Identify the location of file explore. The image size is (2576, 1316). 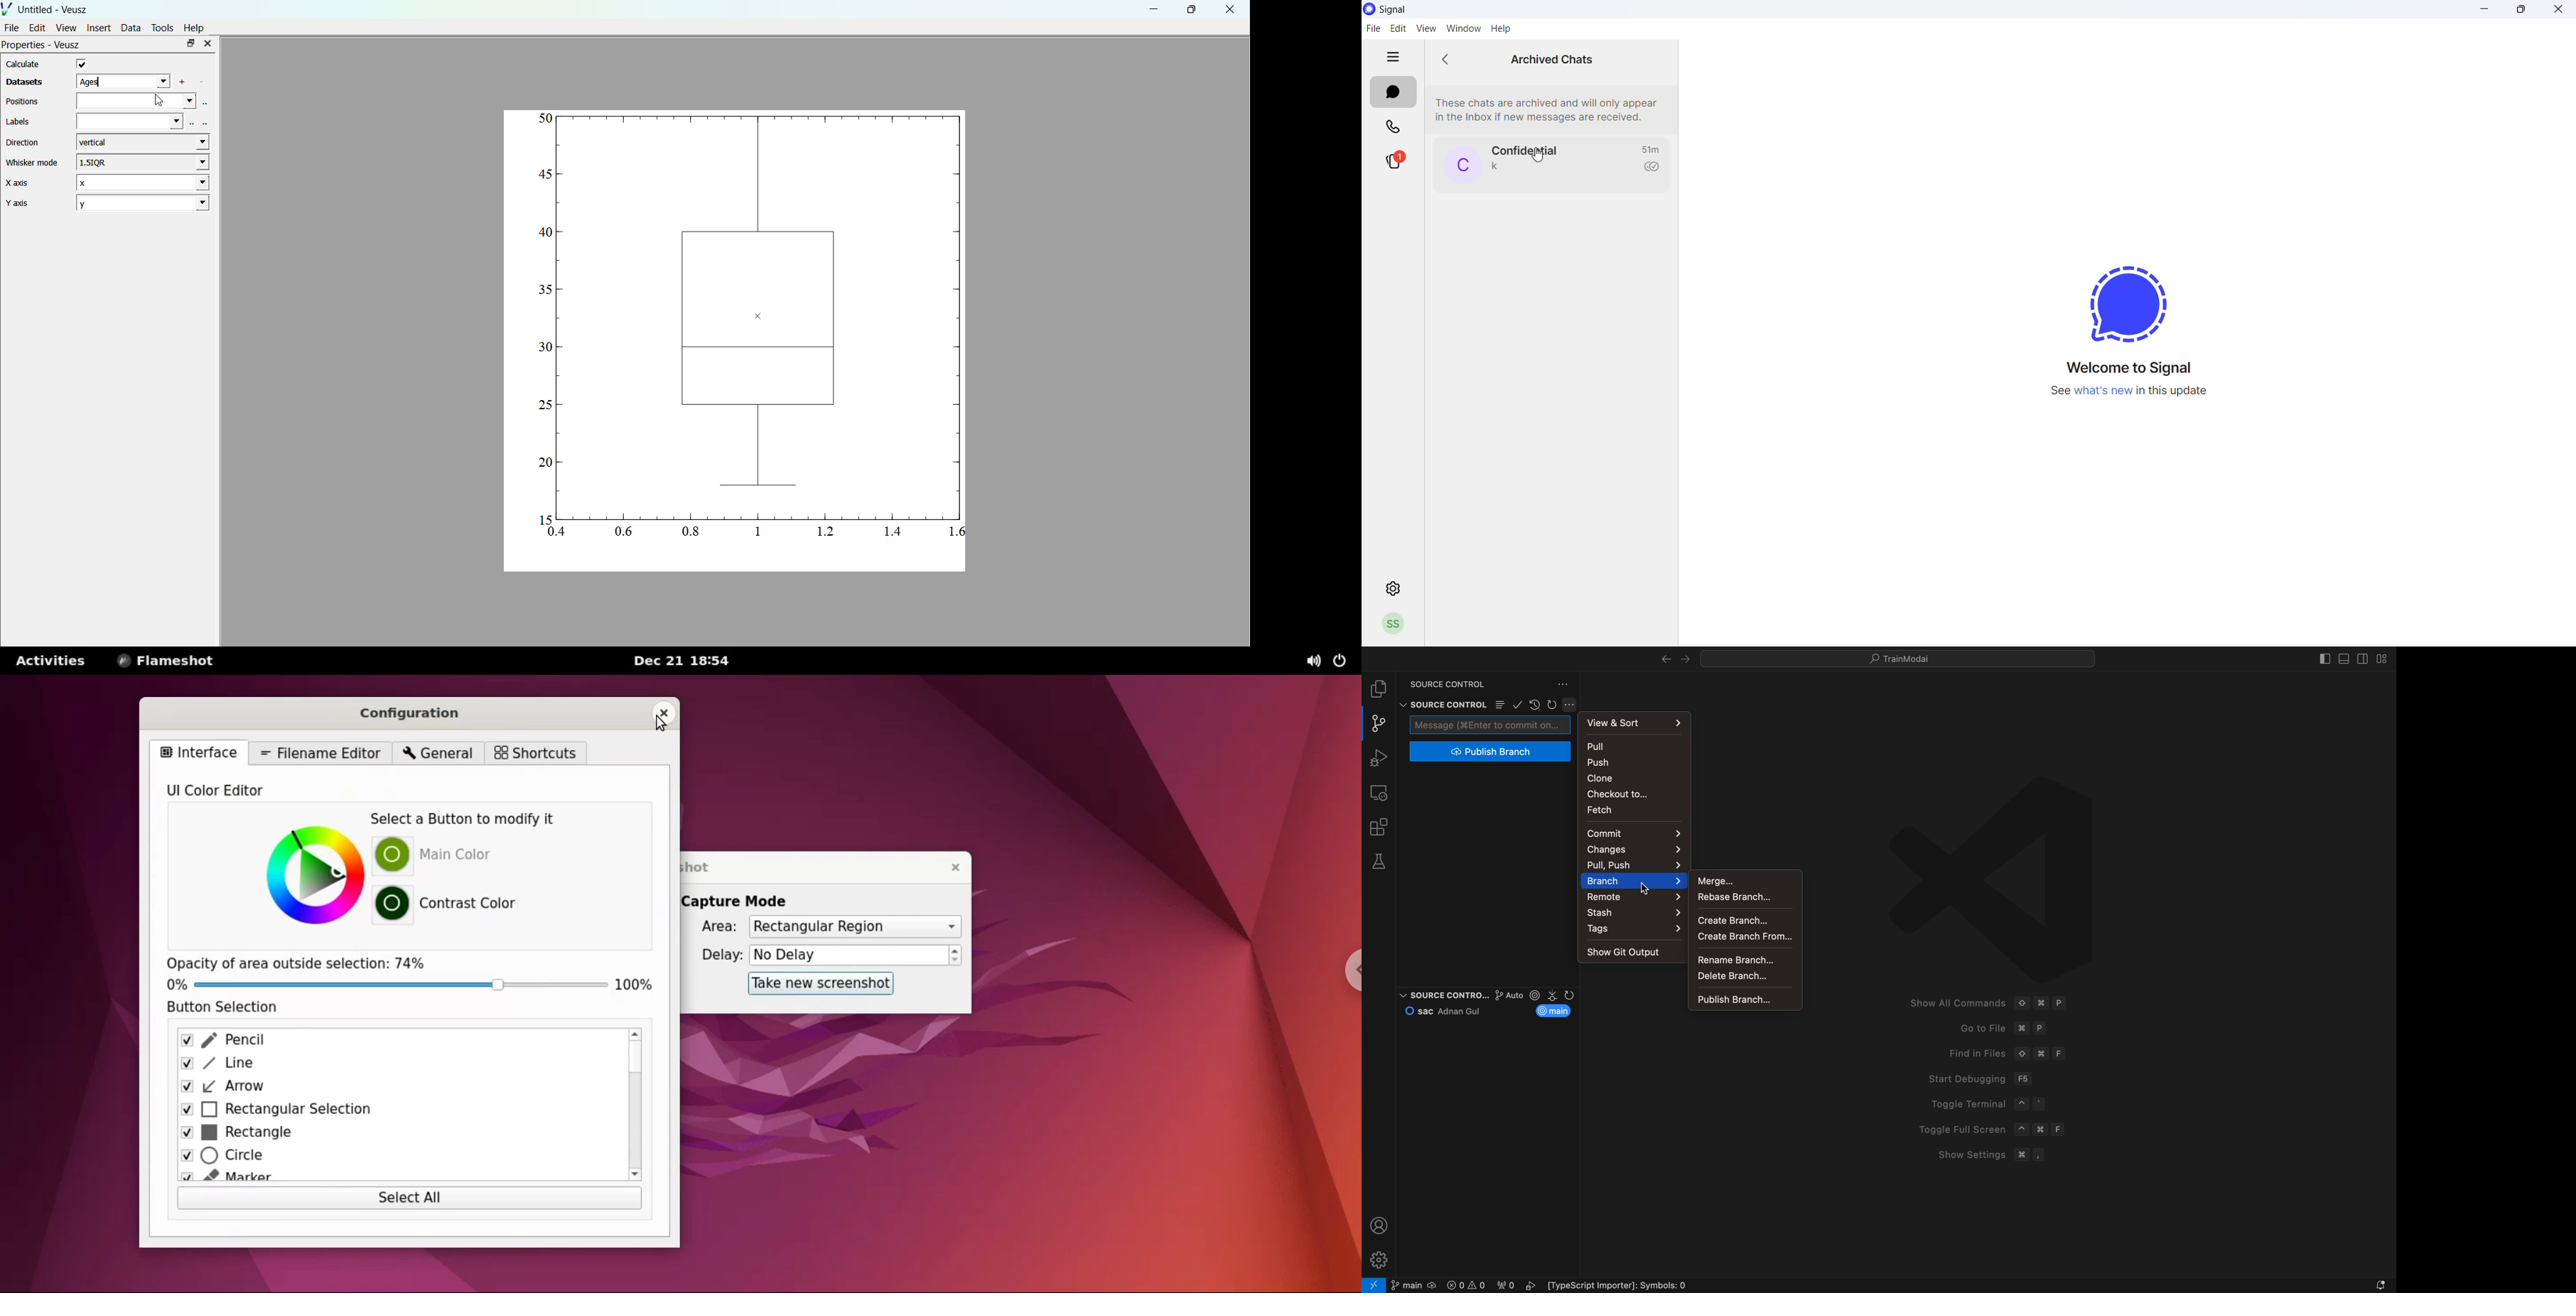
(1380, 689).